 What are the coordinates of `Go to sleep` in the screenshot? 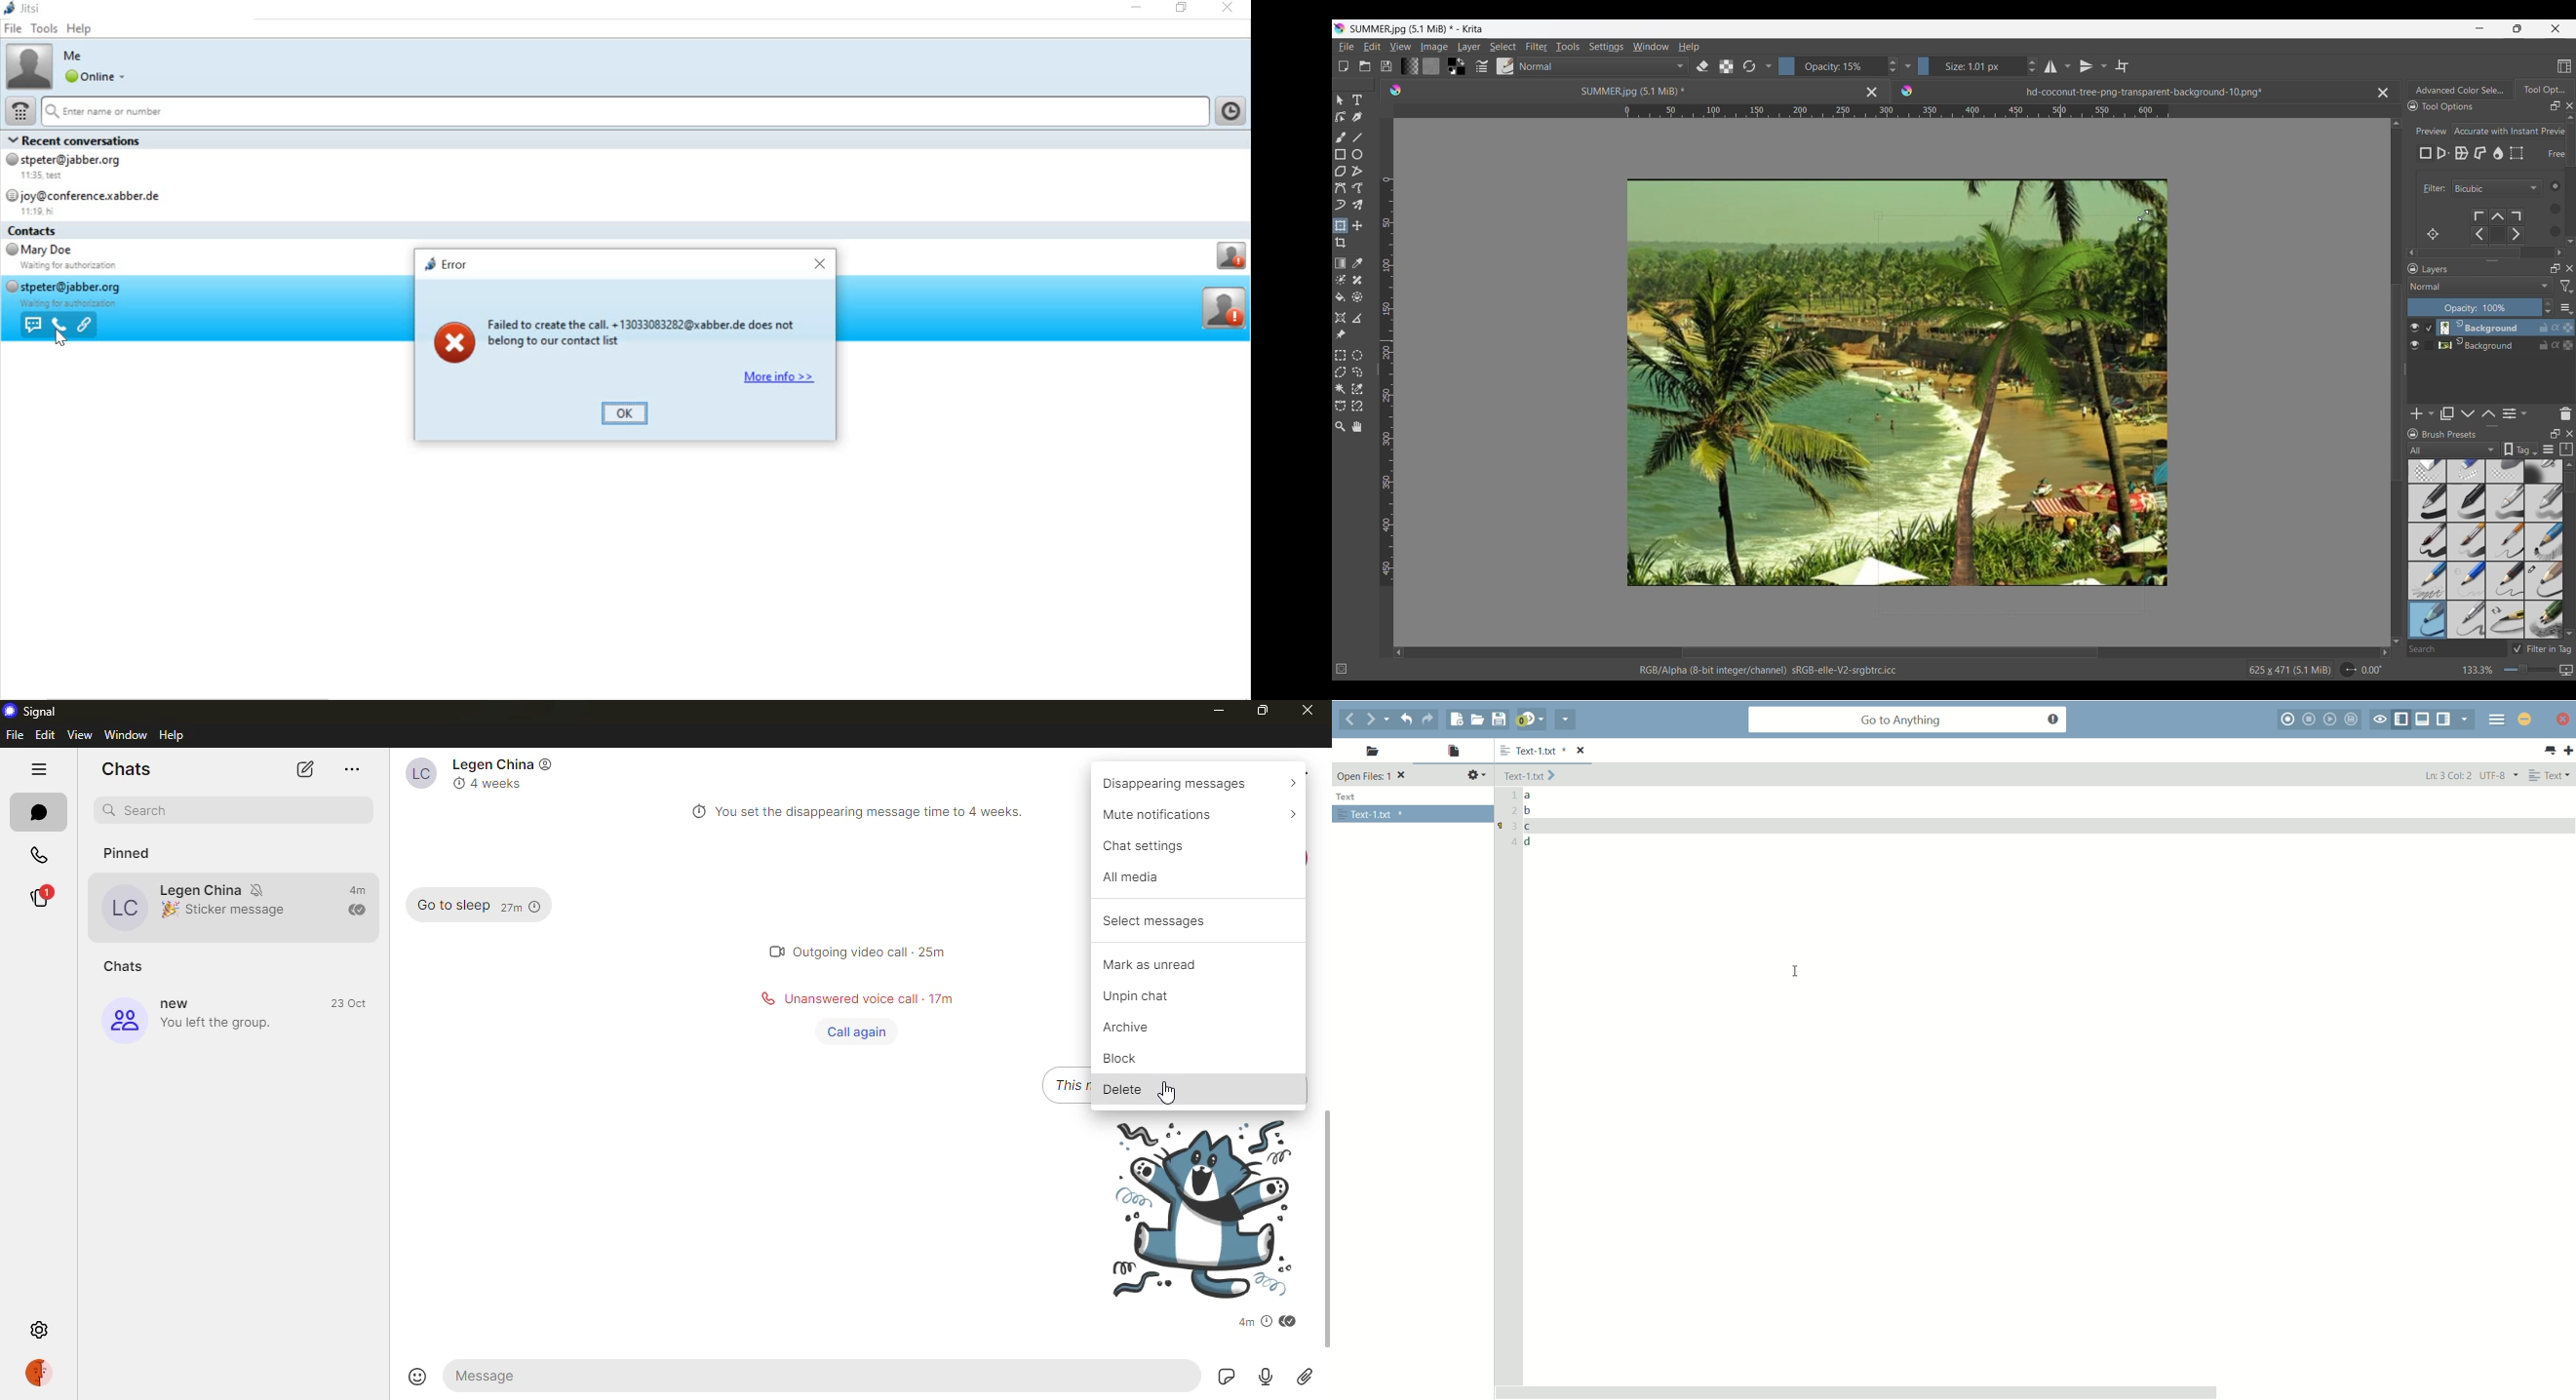 It's located at (449, 906).